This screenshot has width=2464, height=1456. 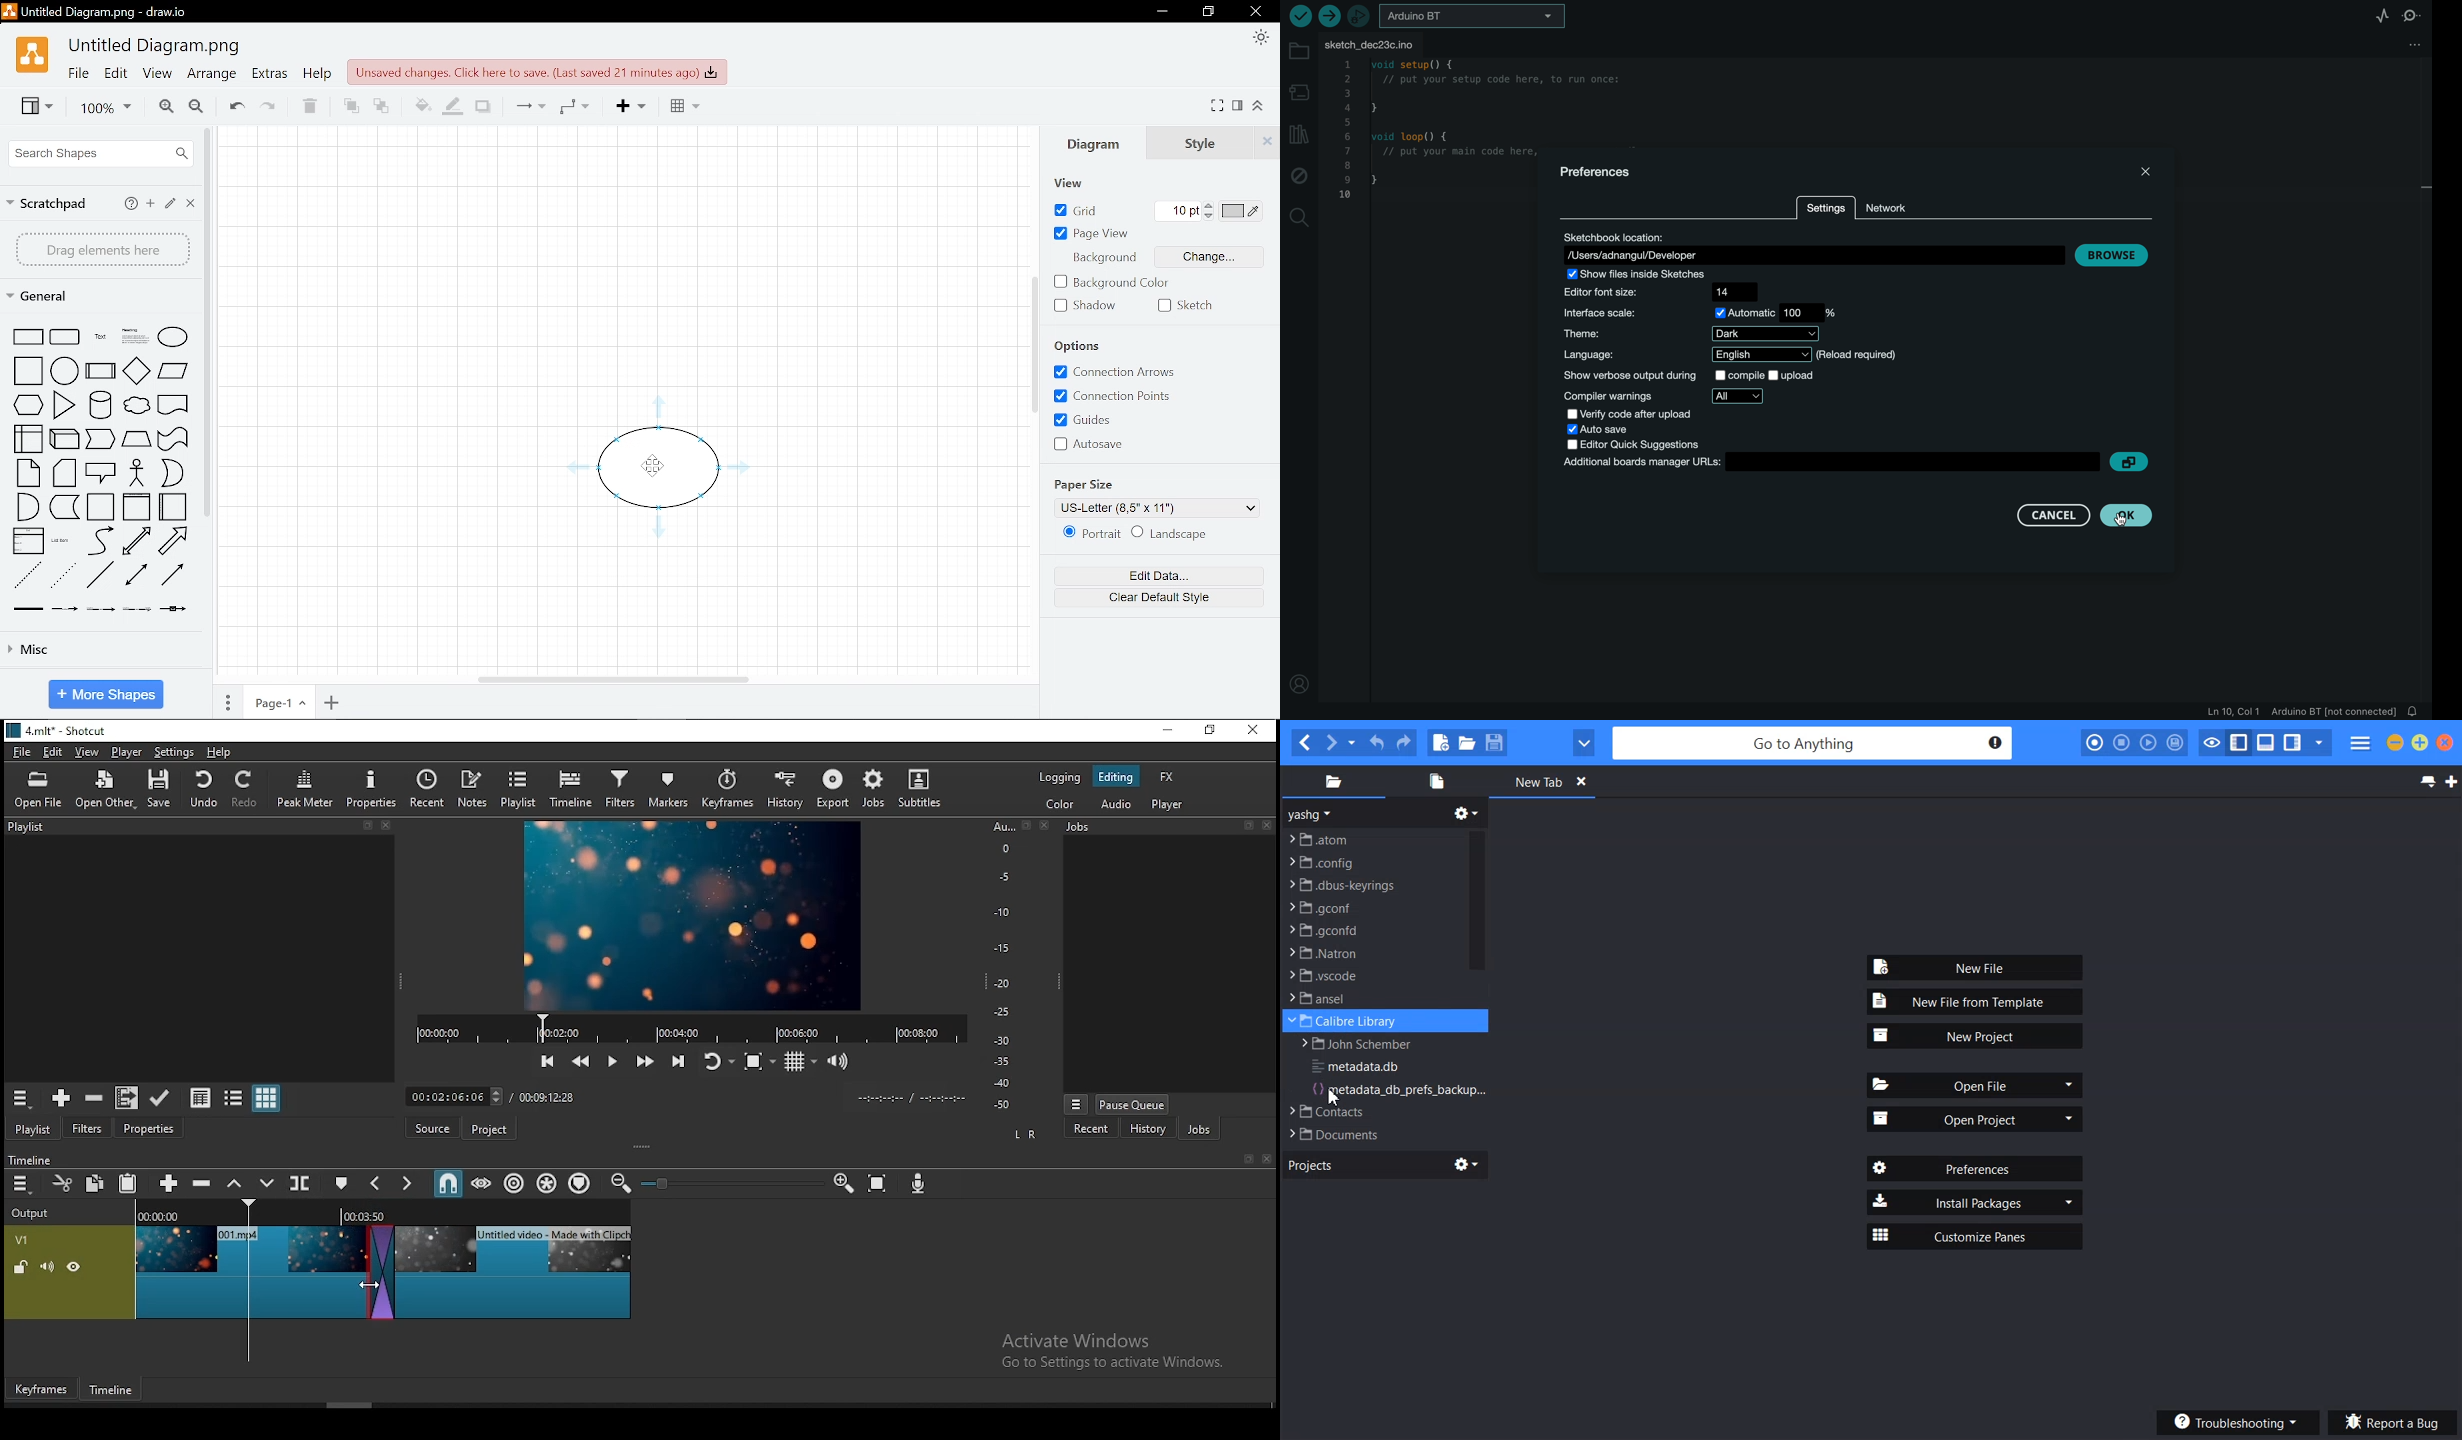 What do you see at coordinates (1238, 107) in the screenshot?
I see `Format` at bounding box center [1238, 107].